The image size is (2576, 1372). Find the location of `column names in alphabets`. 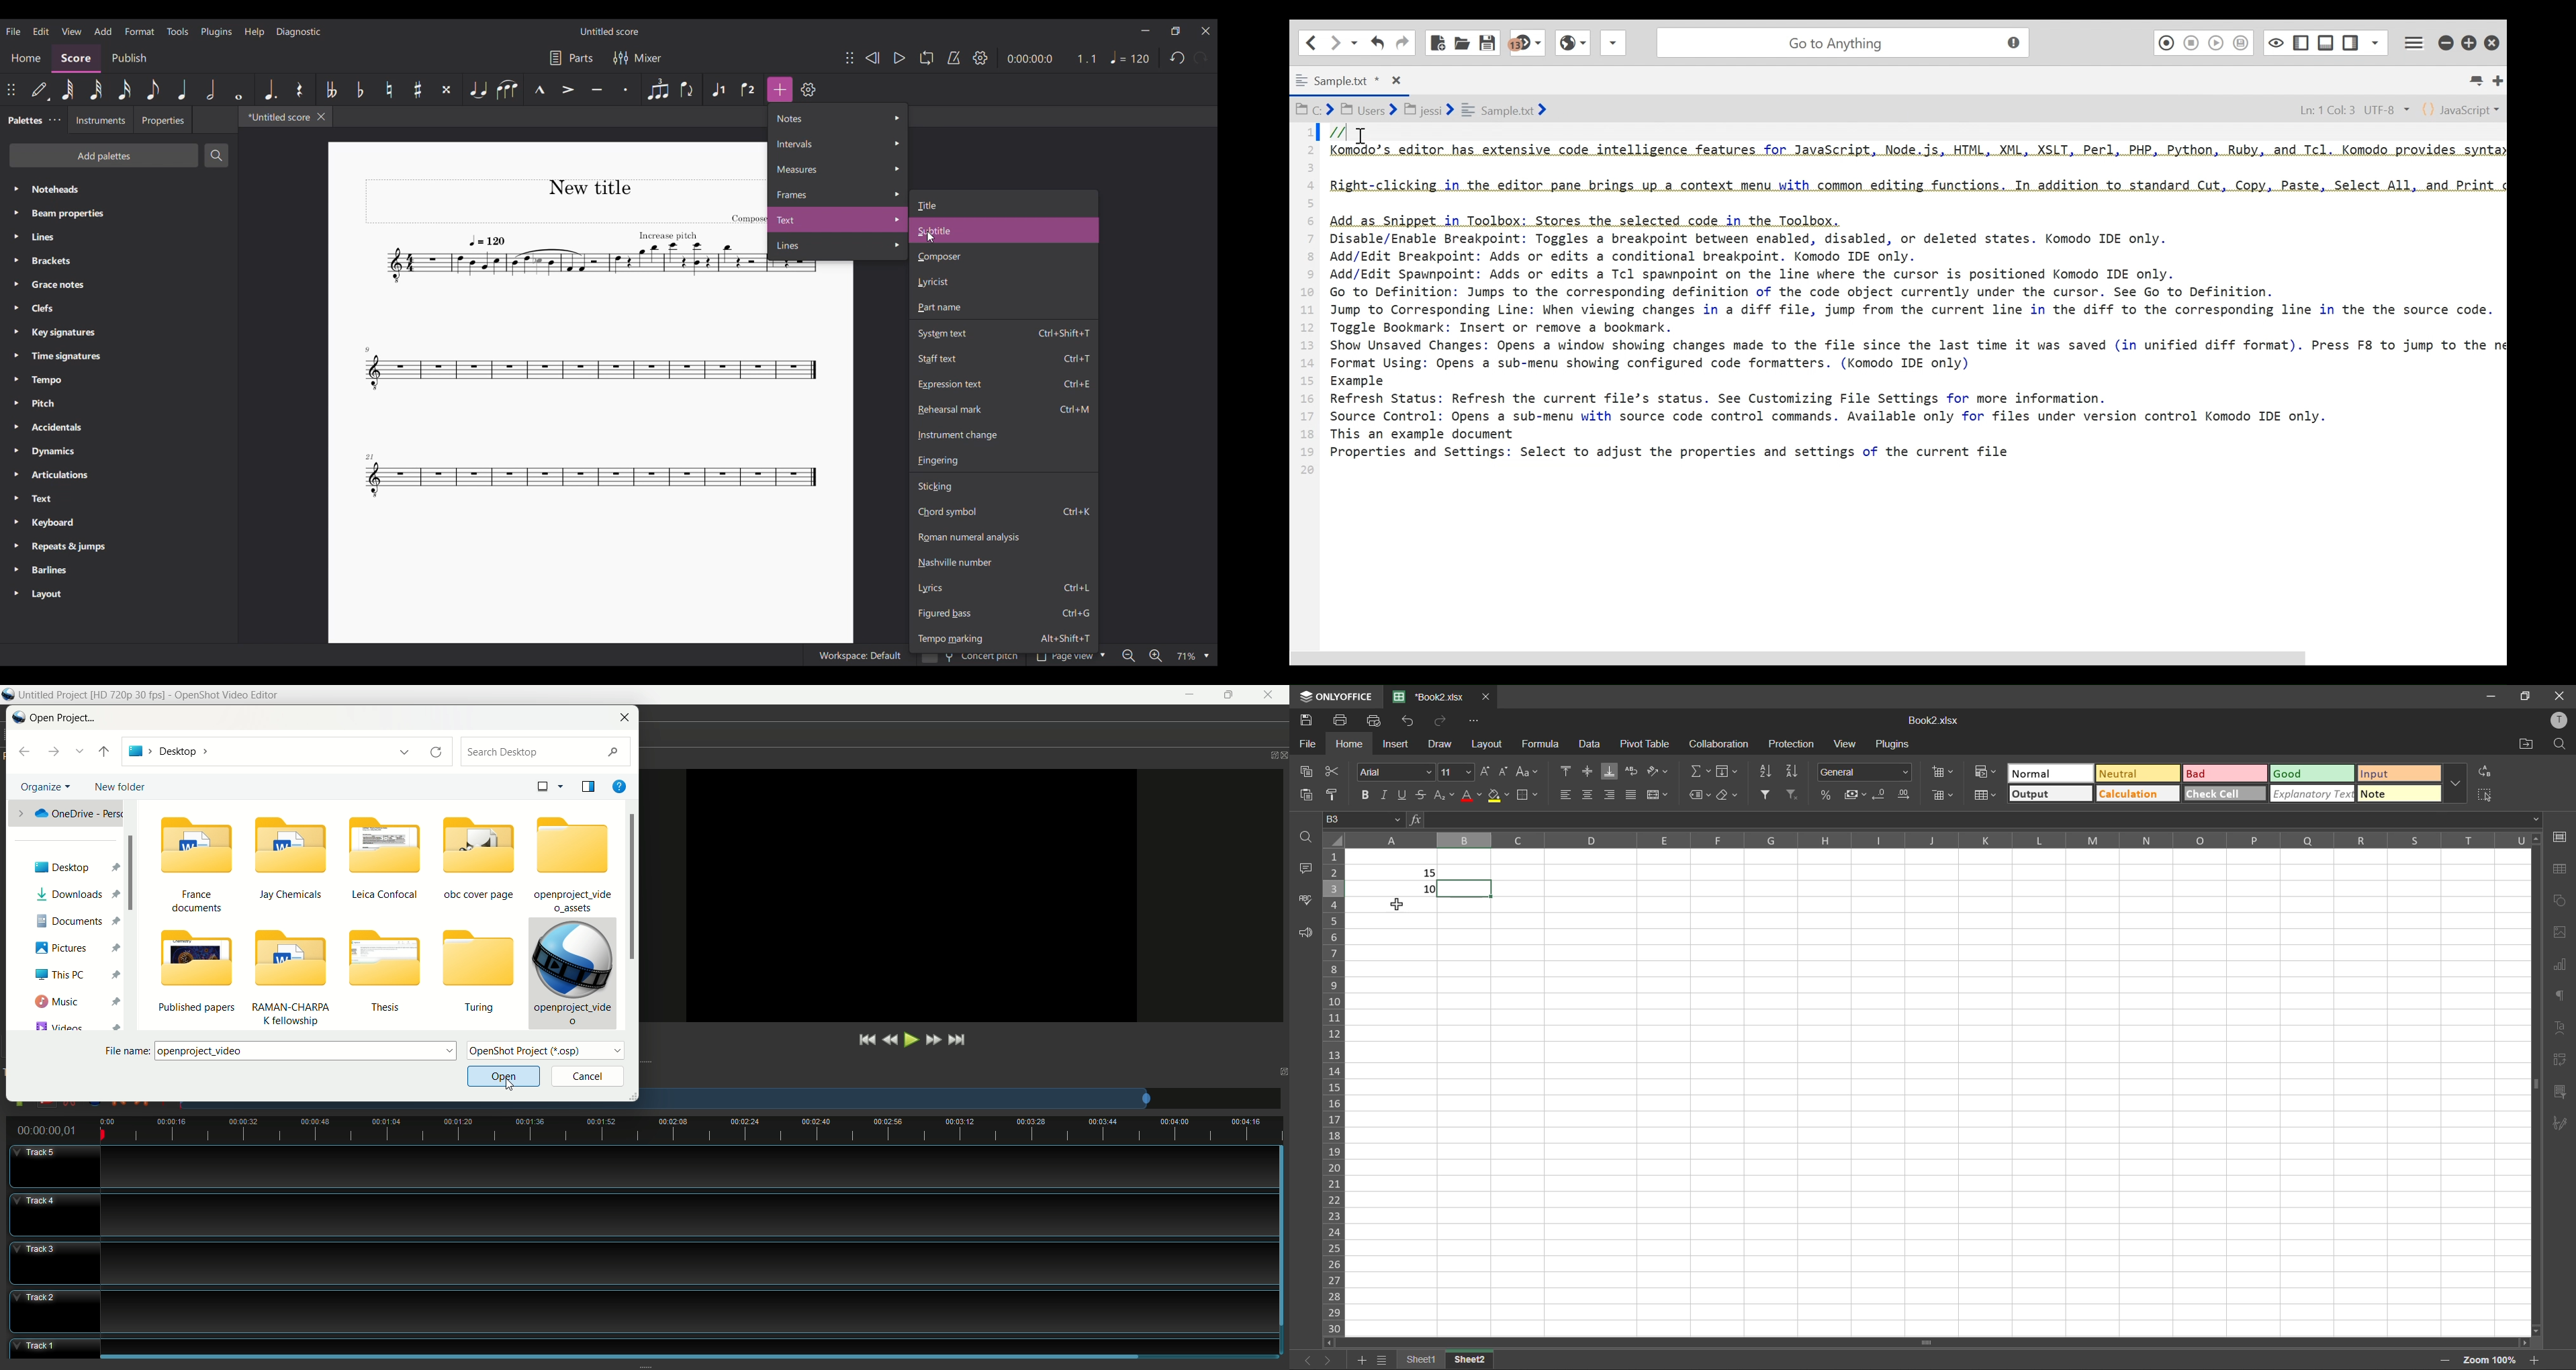

column names in alphabets is located at coordinates (1939, 840).